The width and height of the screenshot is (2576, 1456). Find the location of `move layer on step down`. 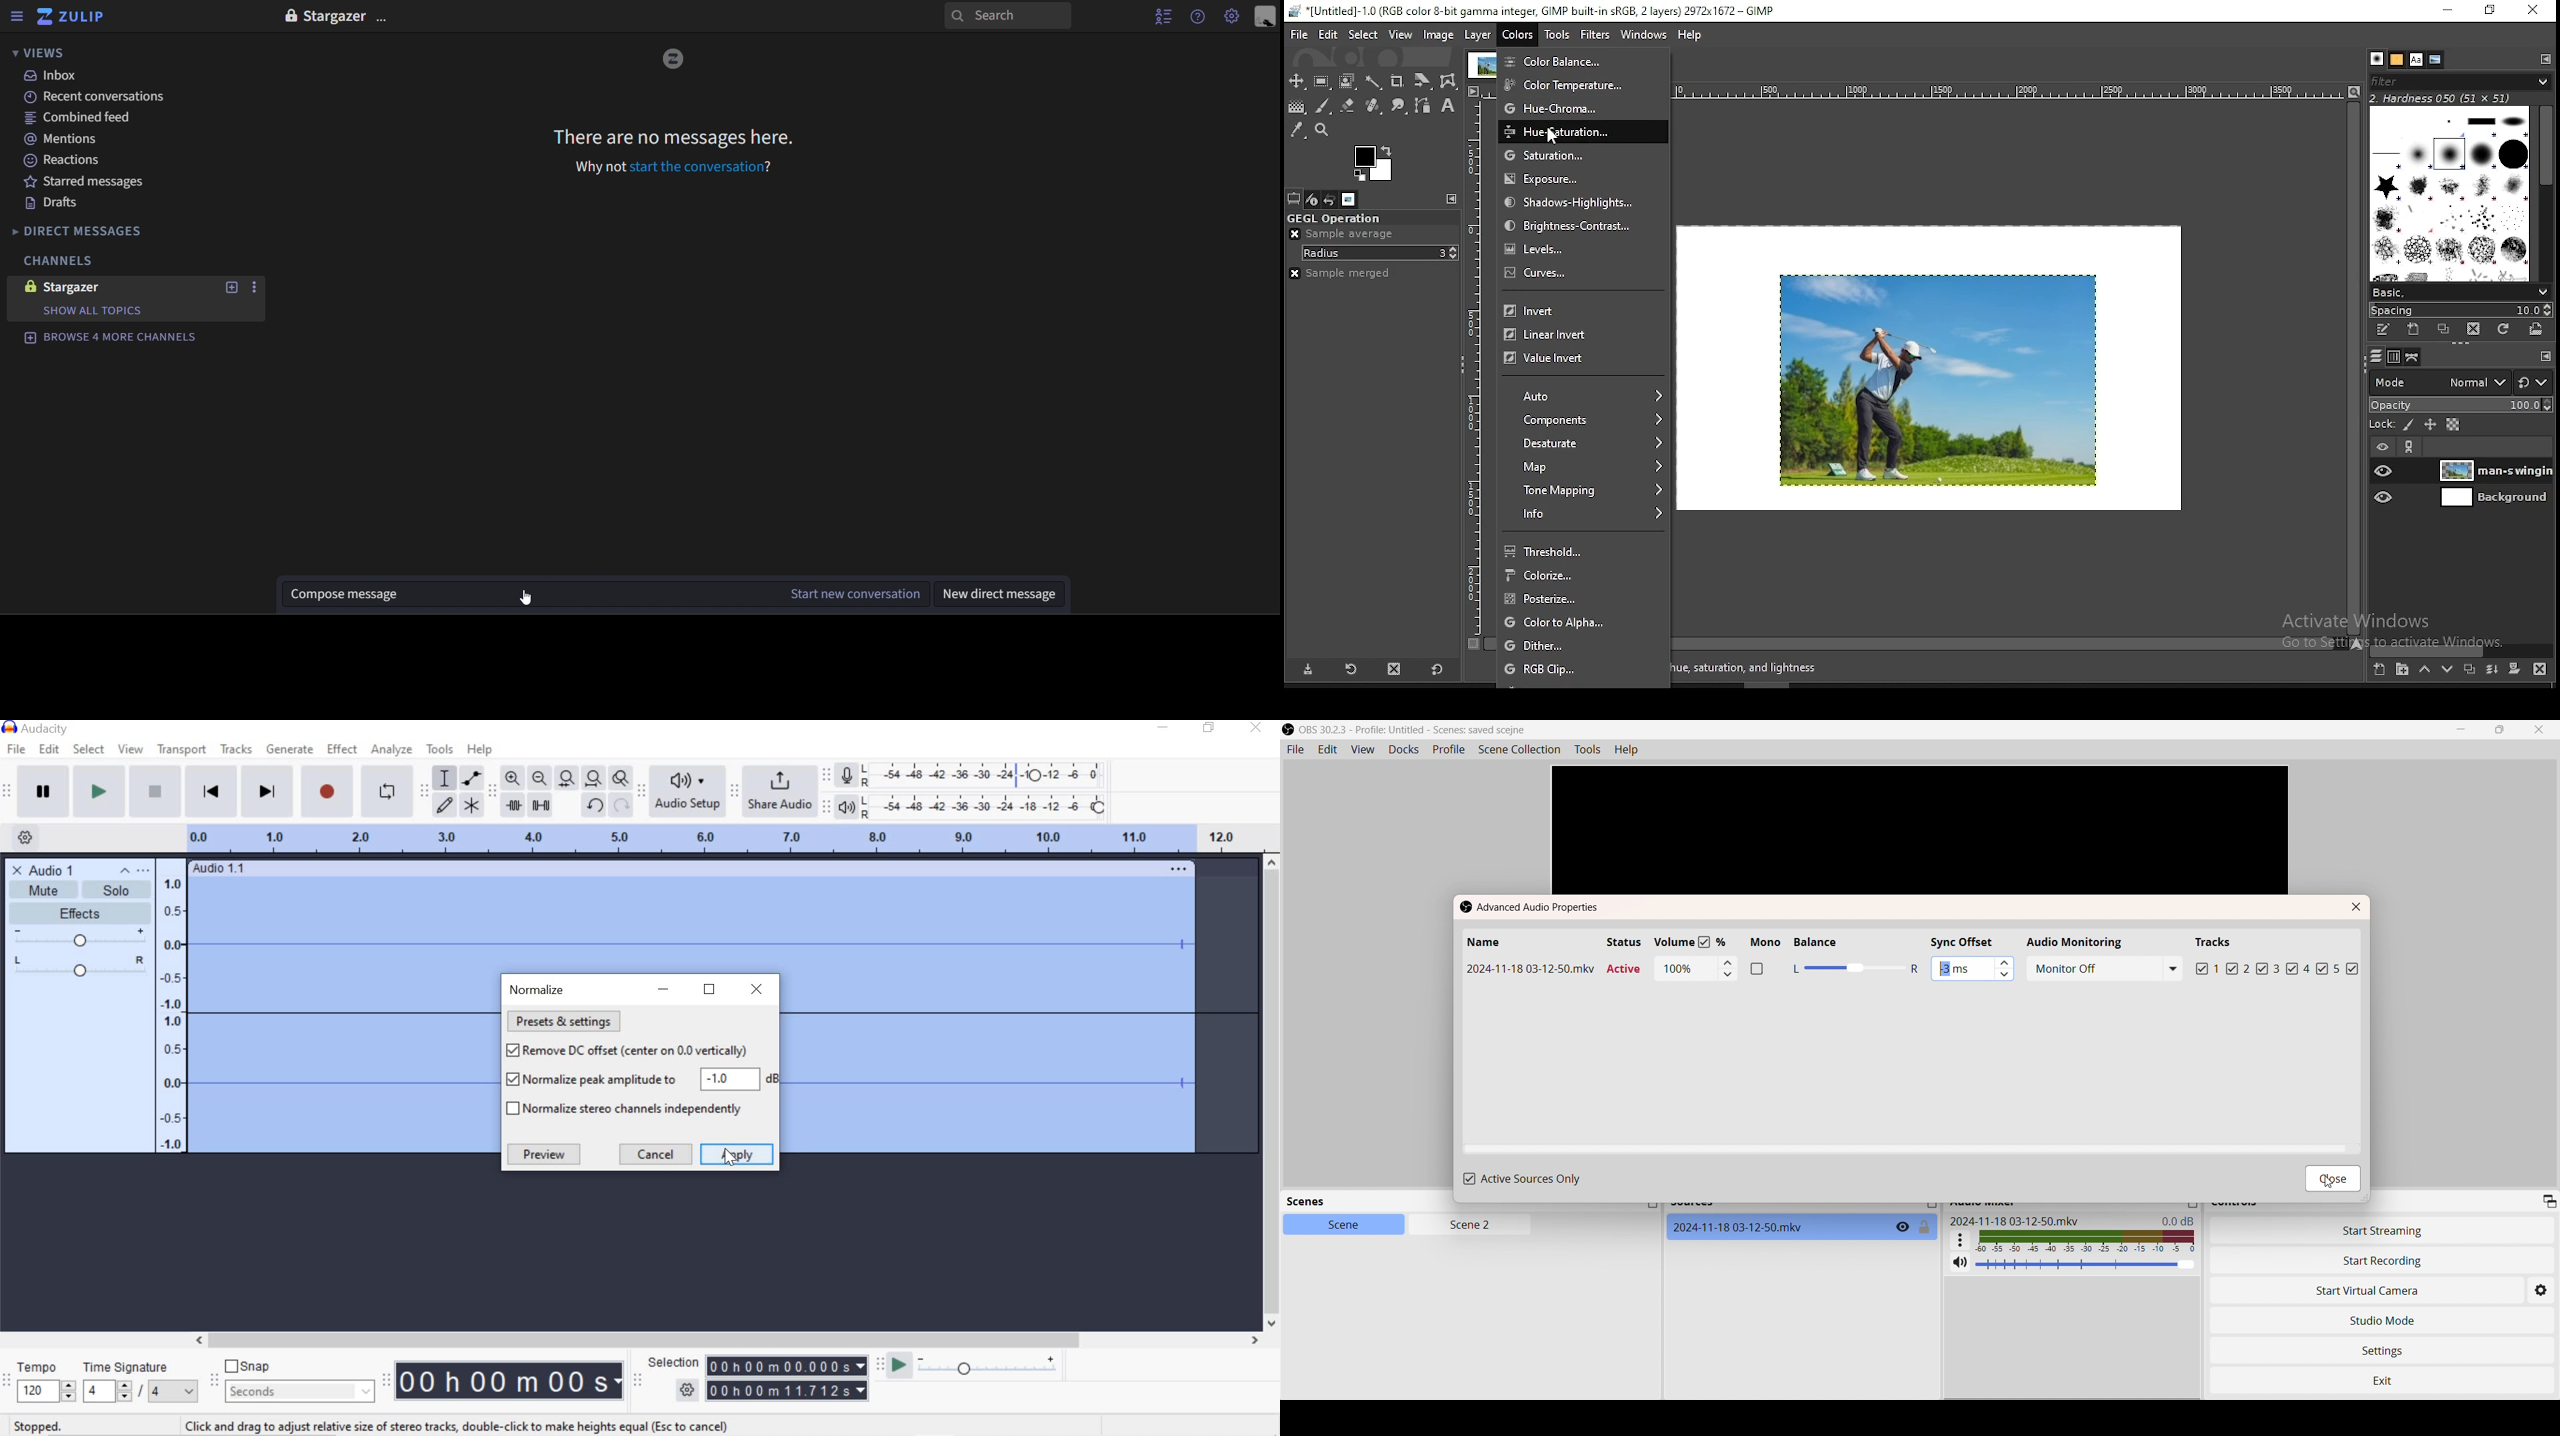

move layer on step down is located at coordinates (2447, 669).